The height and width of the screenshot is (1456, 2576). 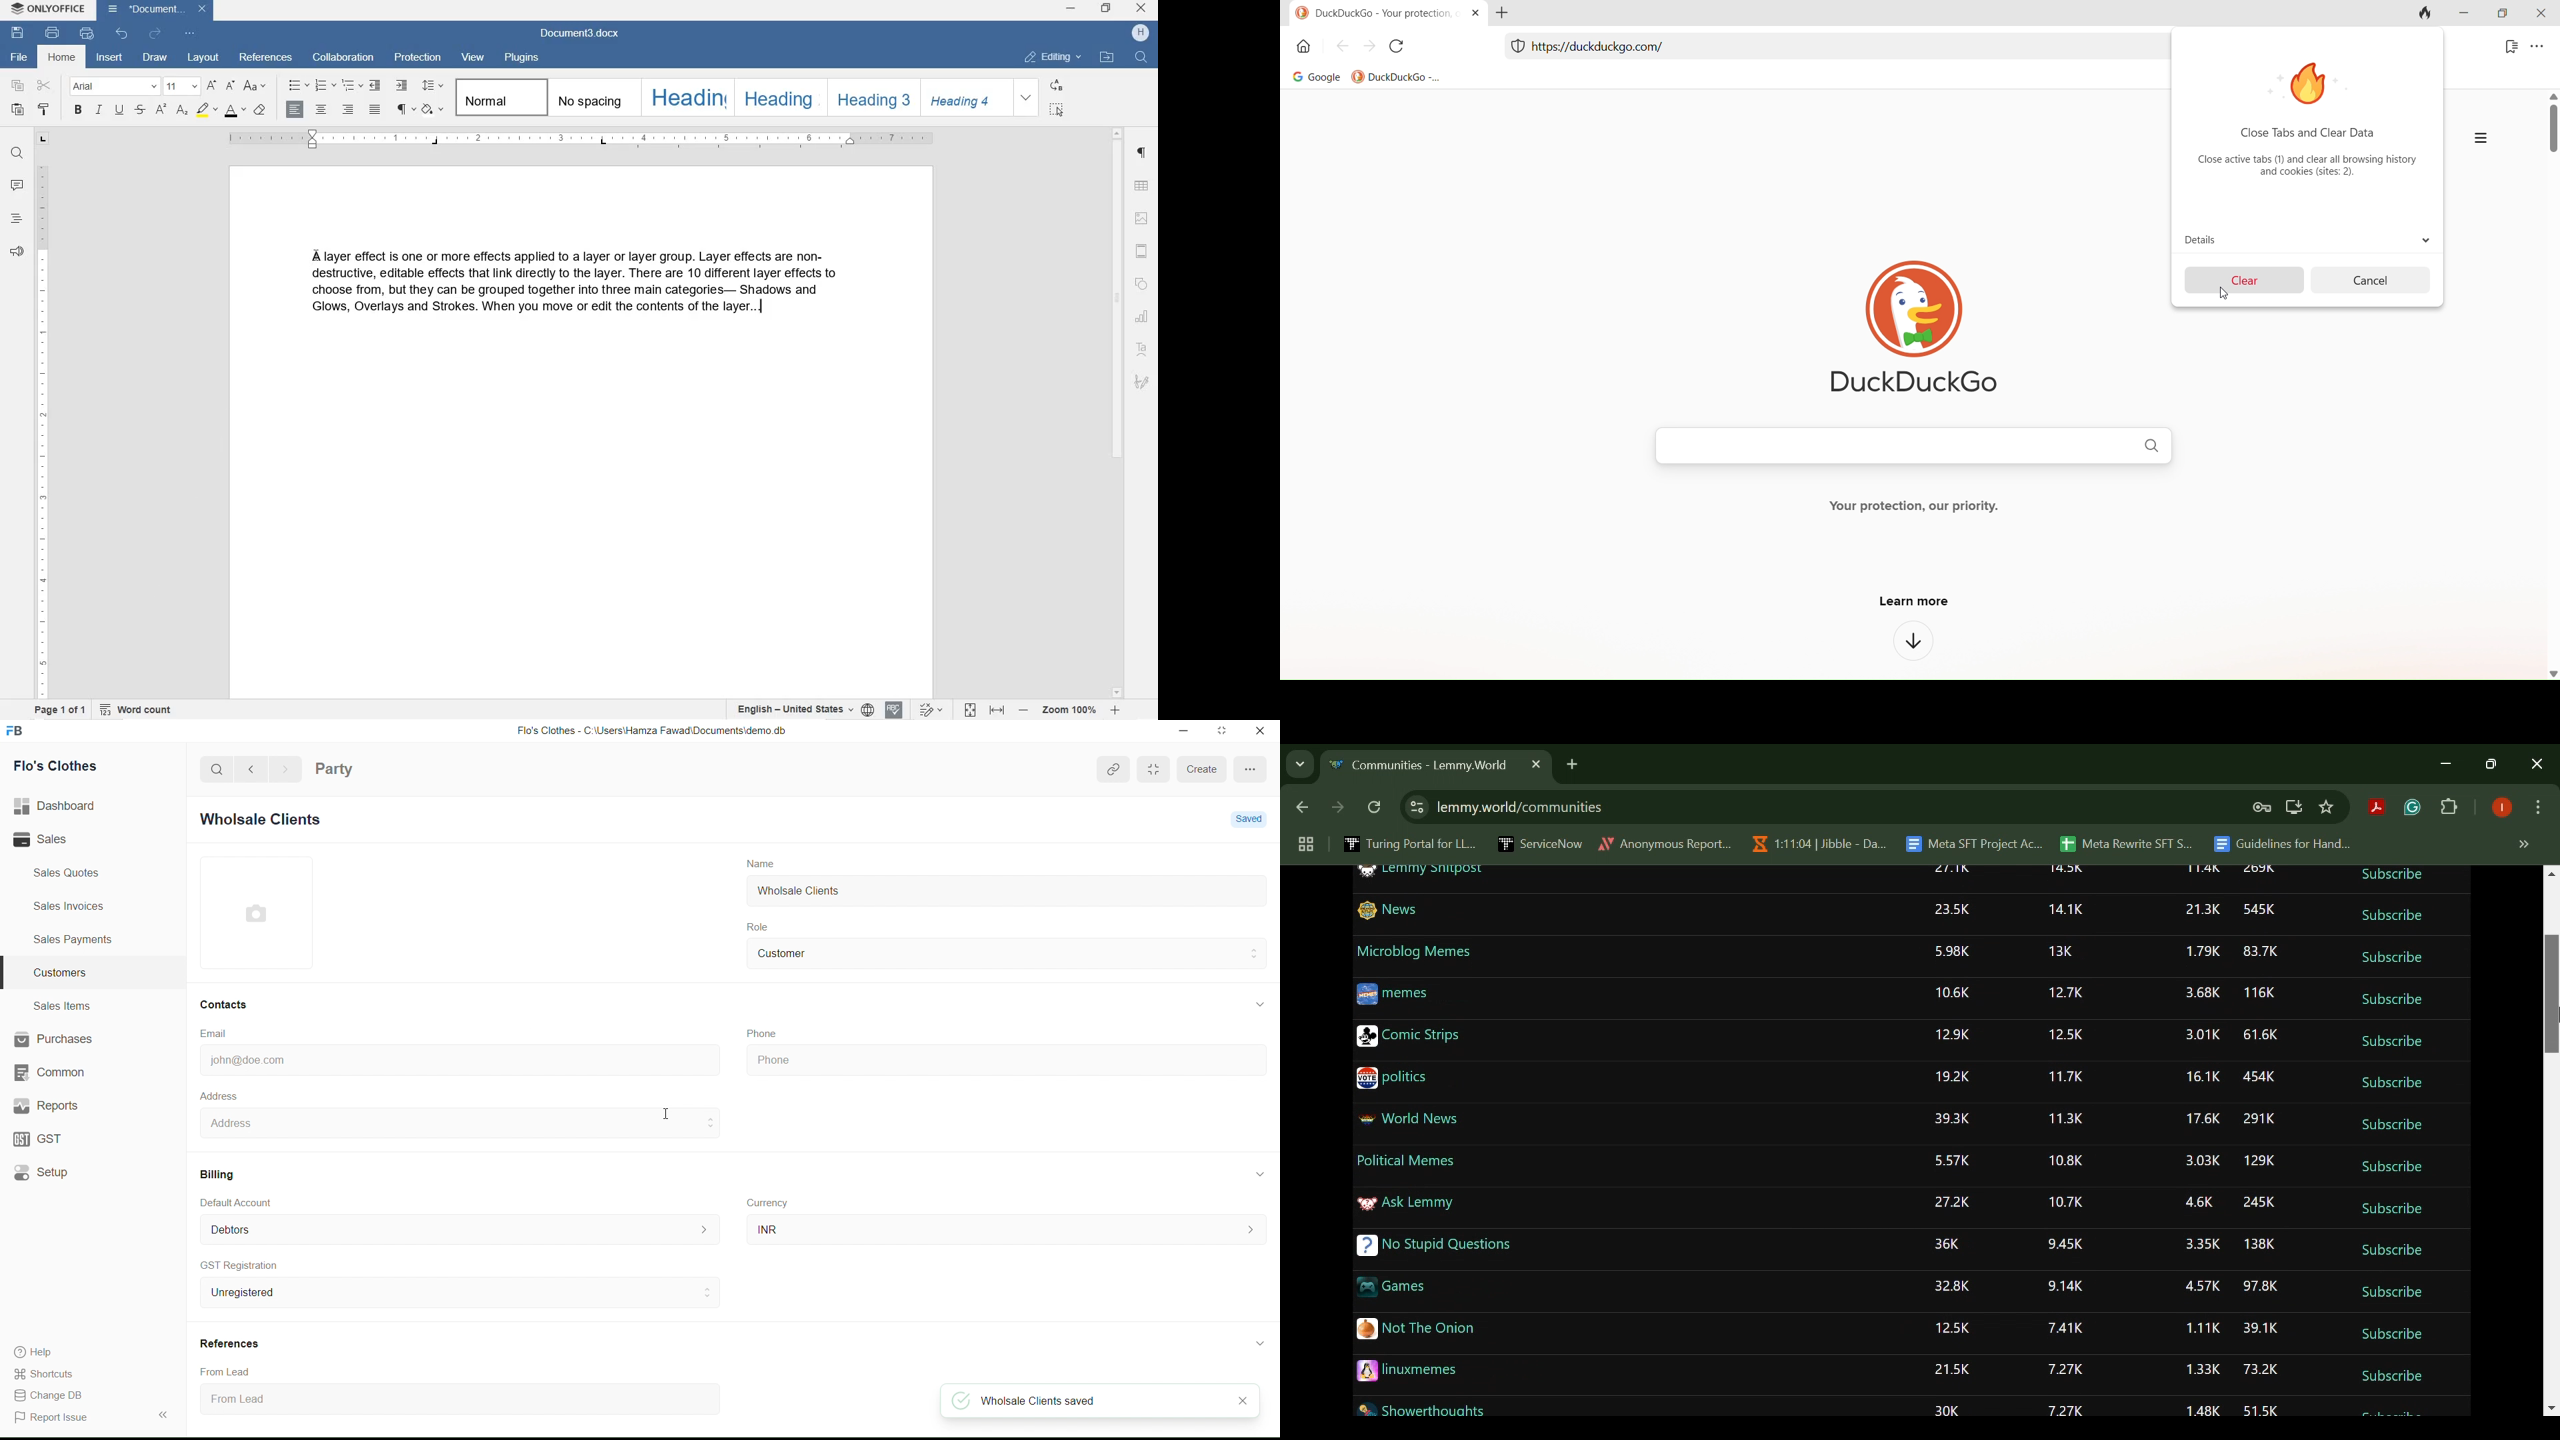 I want to click on 30K, so click(x=1947, y=1411).